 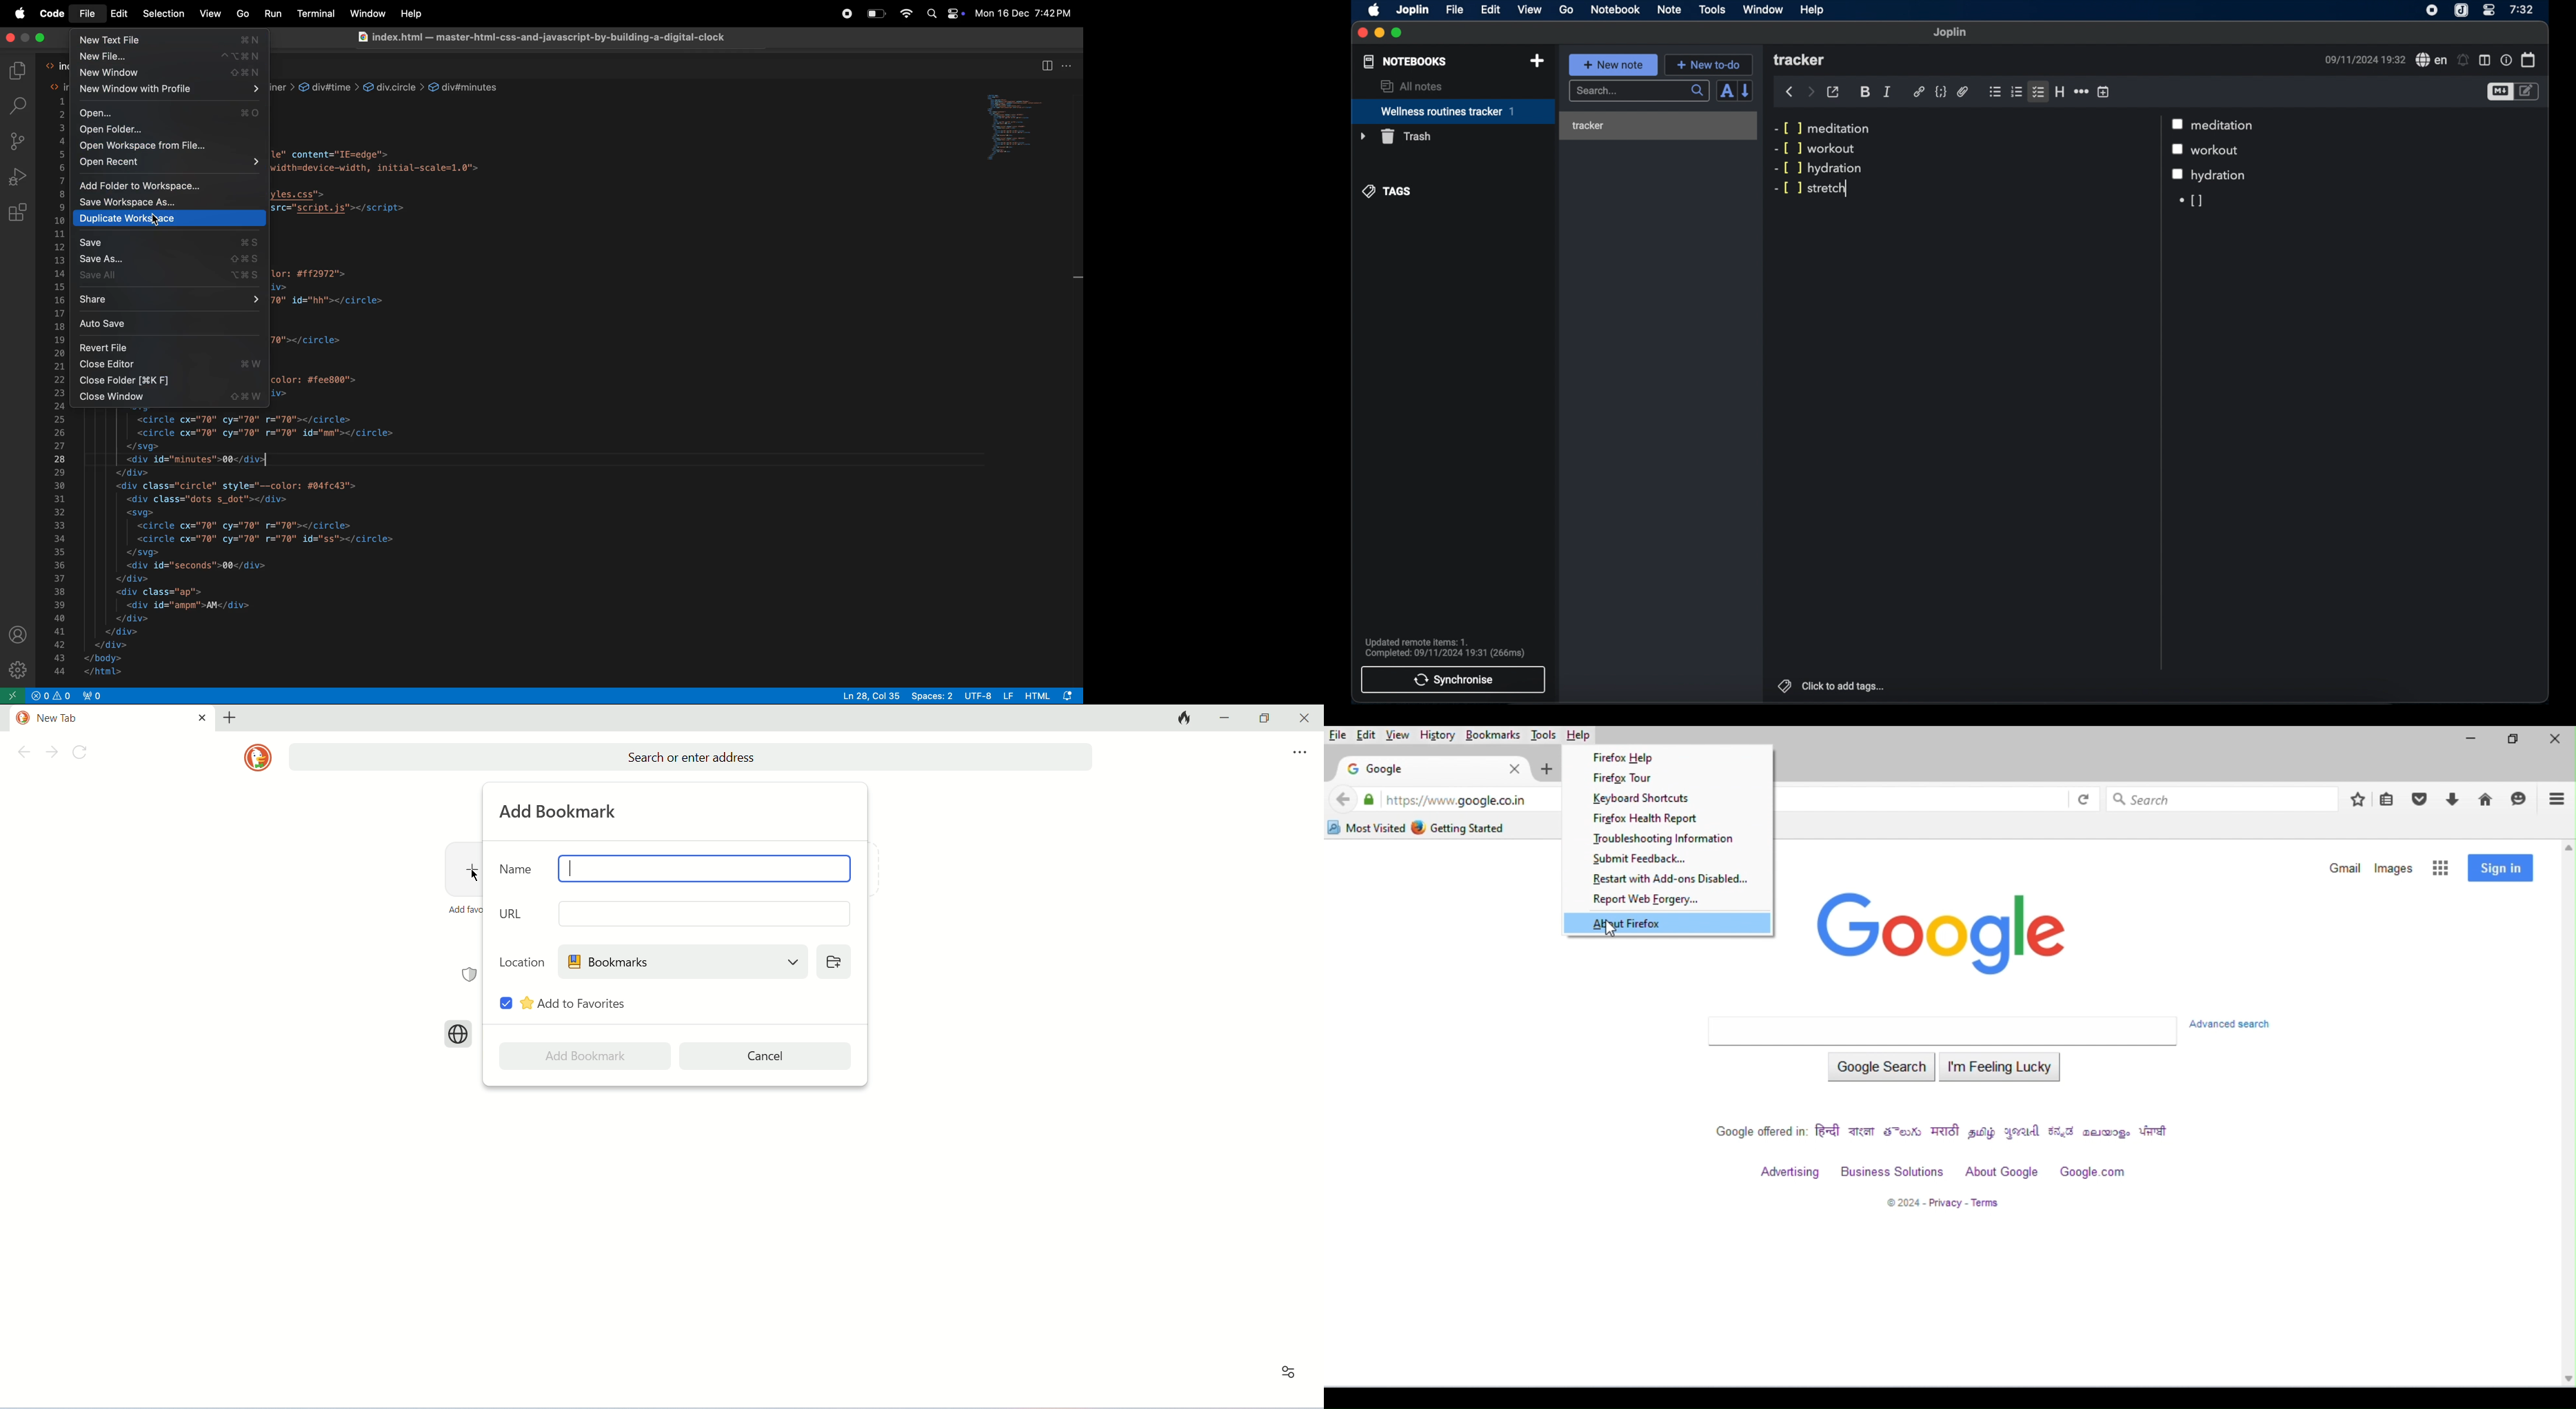 I want to click on italic, so click(x=1888, y=92).